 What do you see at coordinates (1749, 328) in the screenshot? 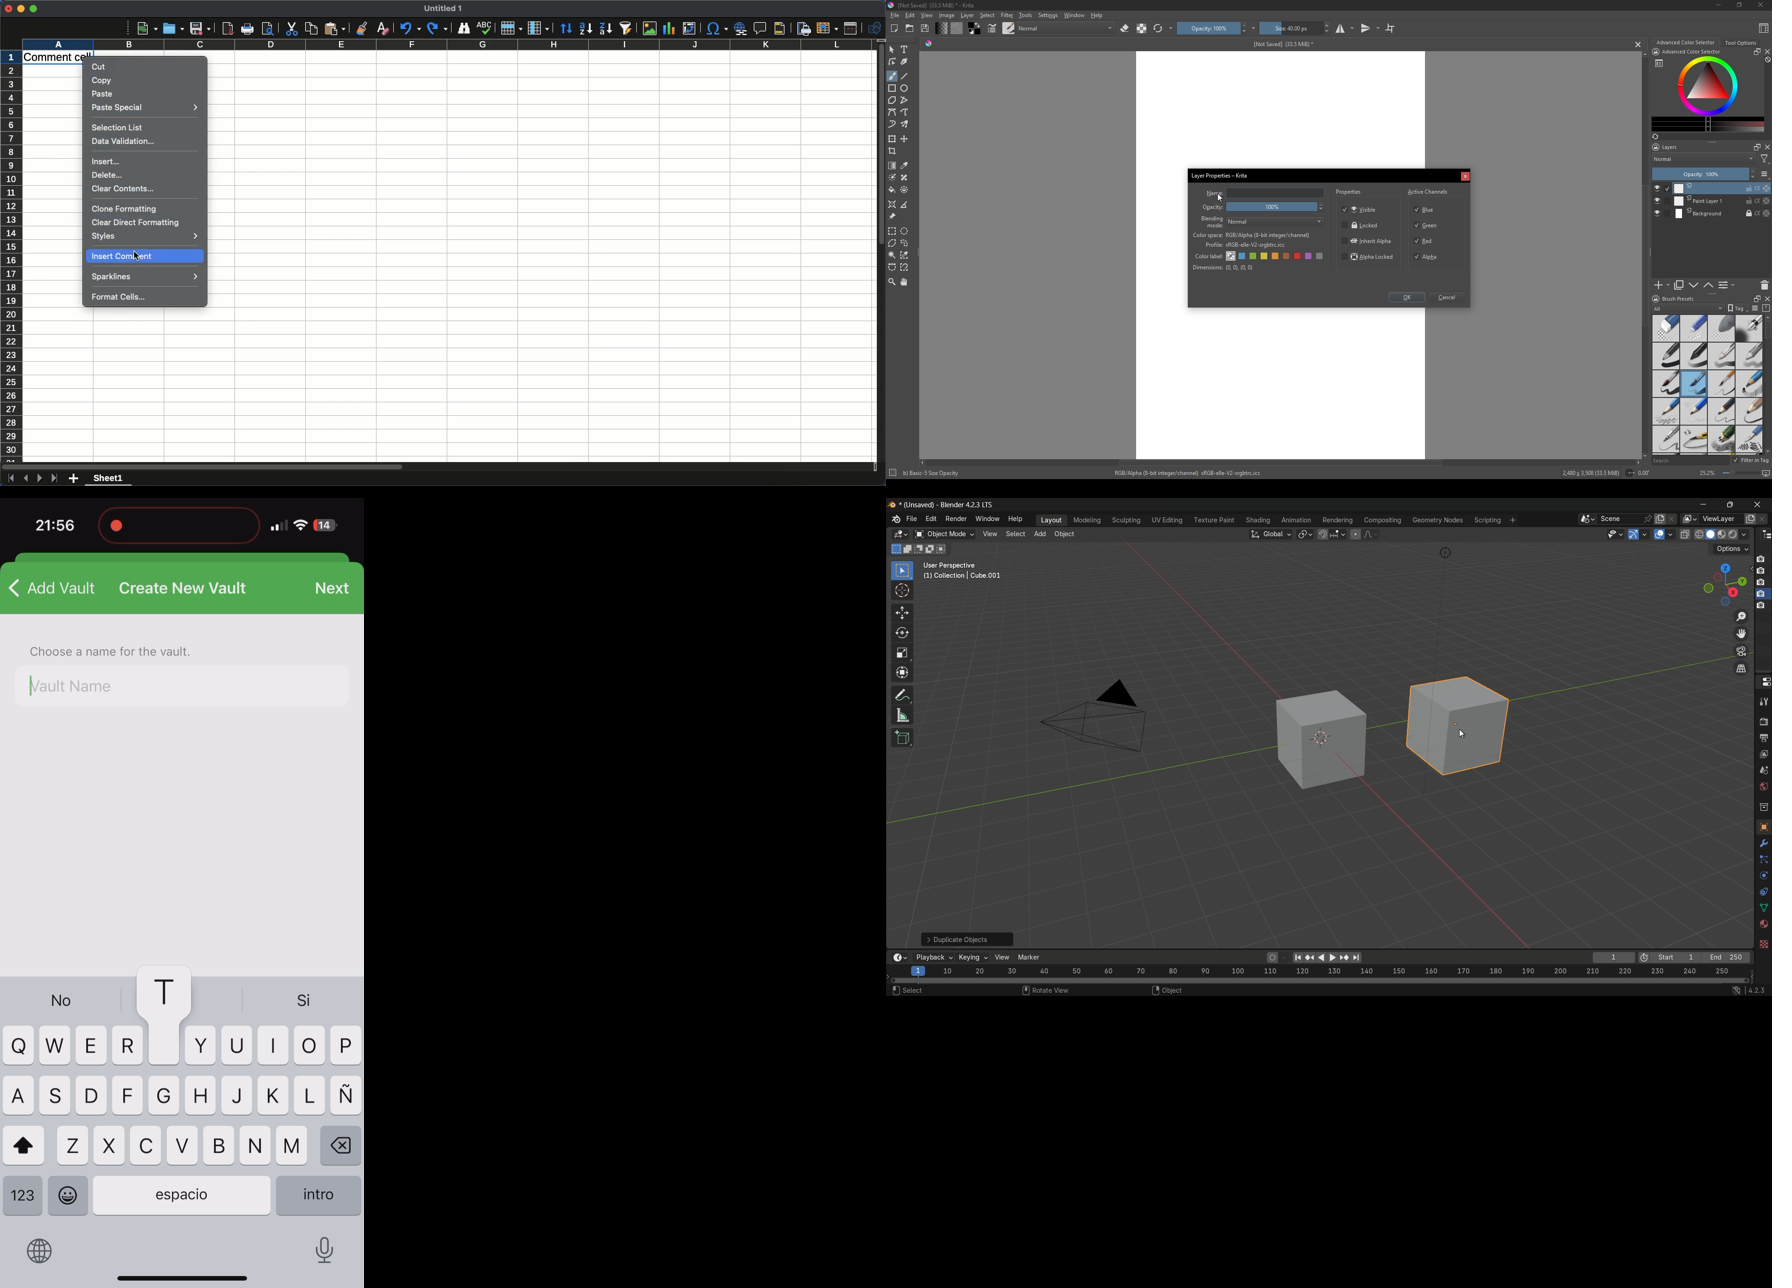
I see `blending tool` at bounding box center [1749, 328].